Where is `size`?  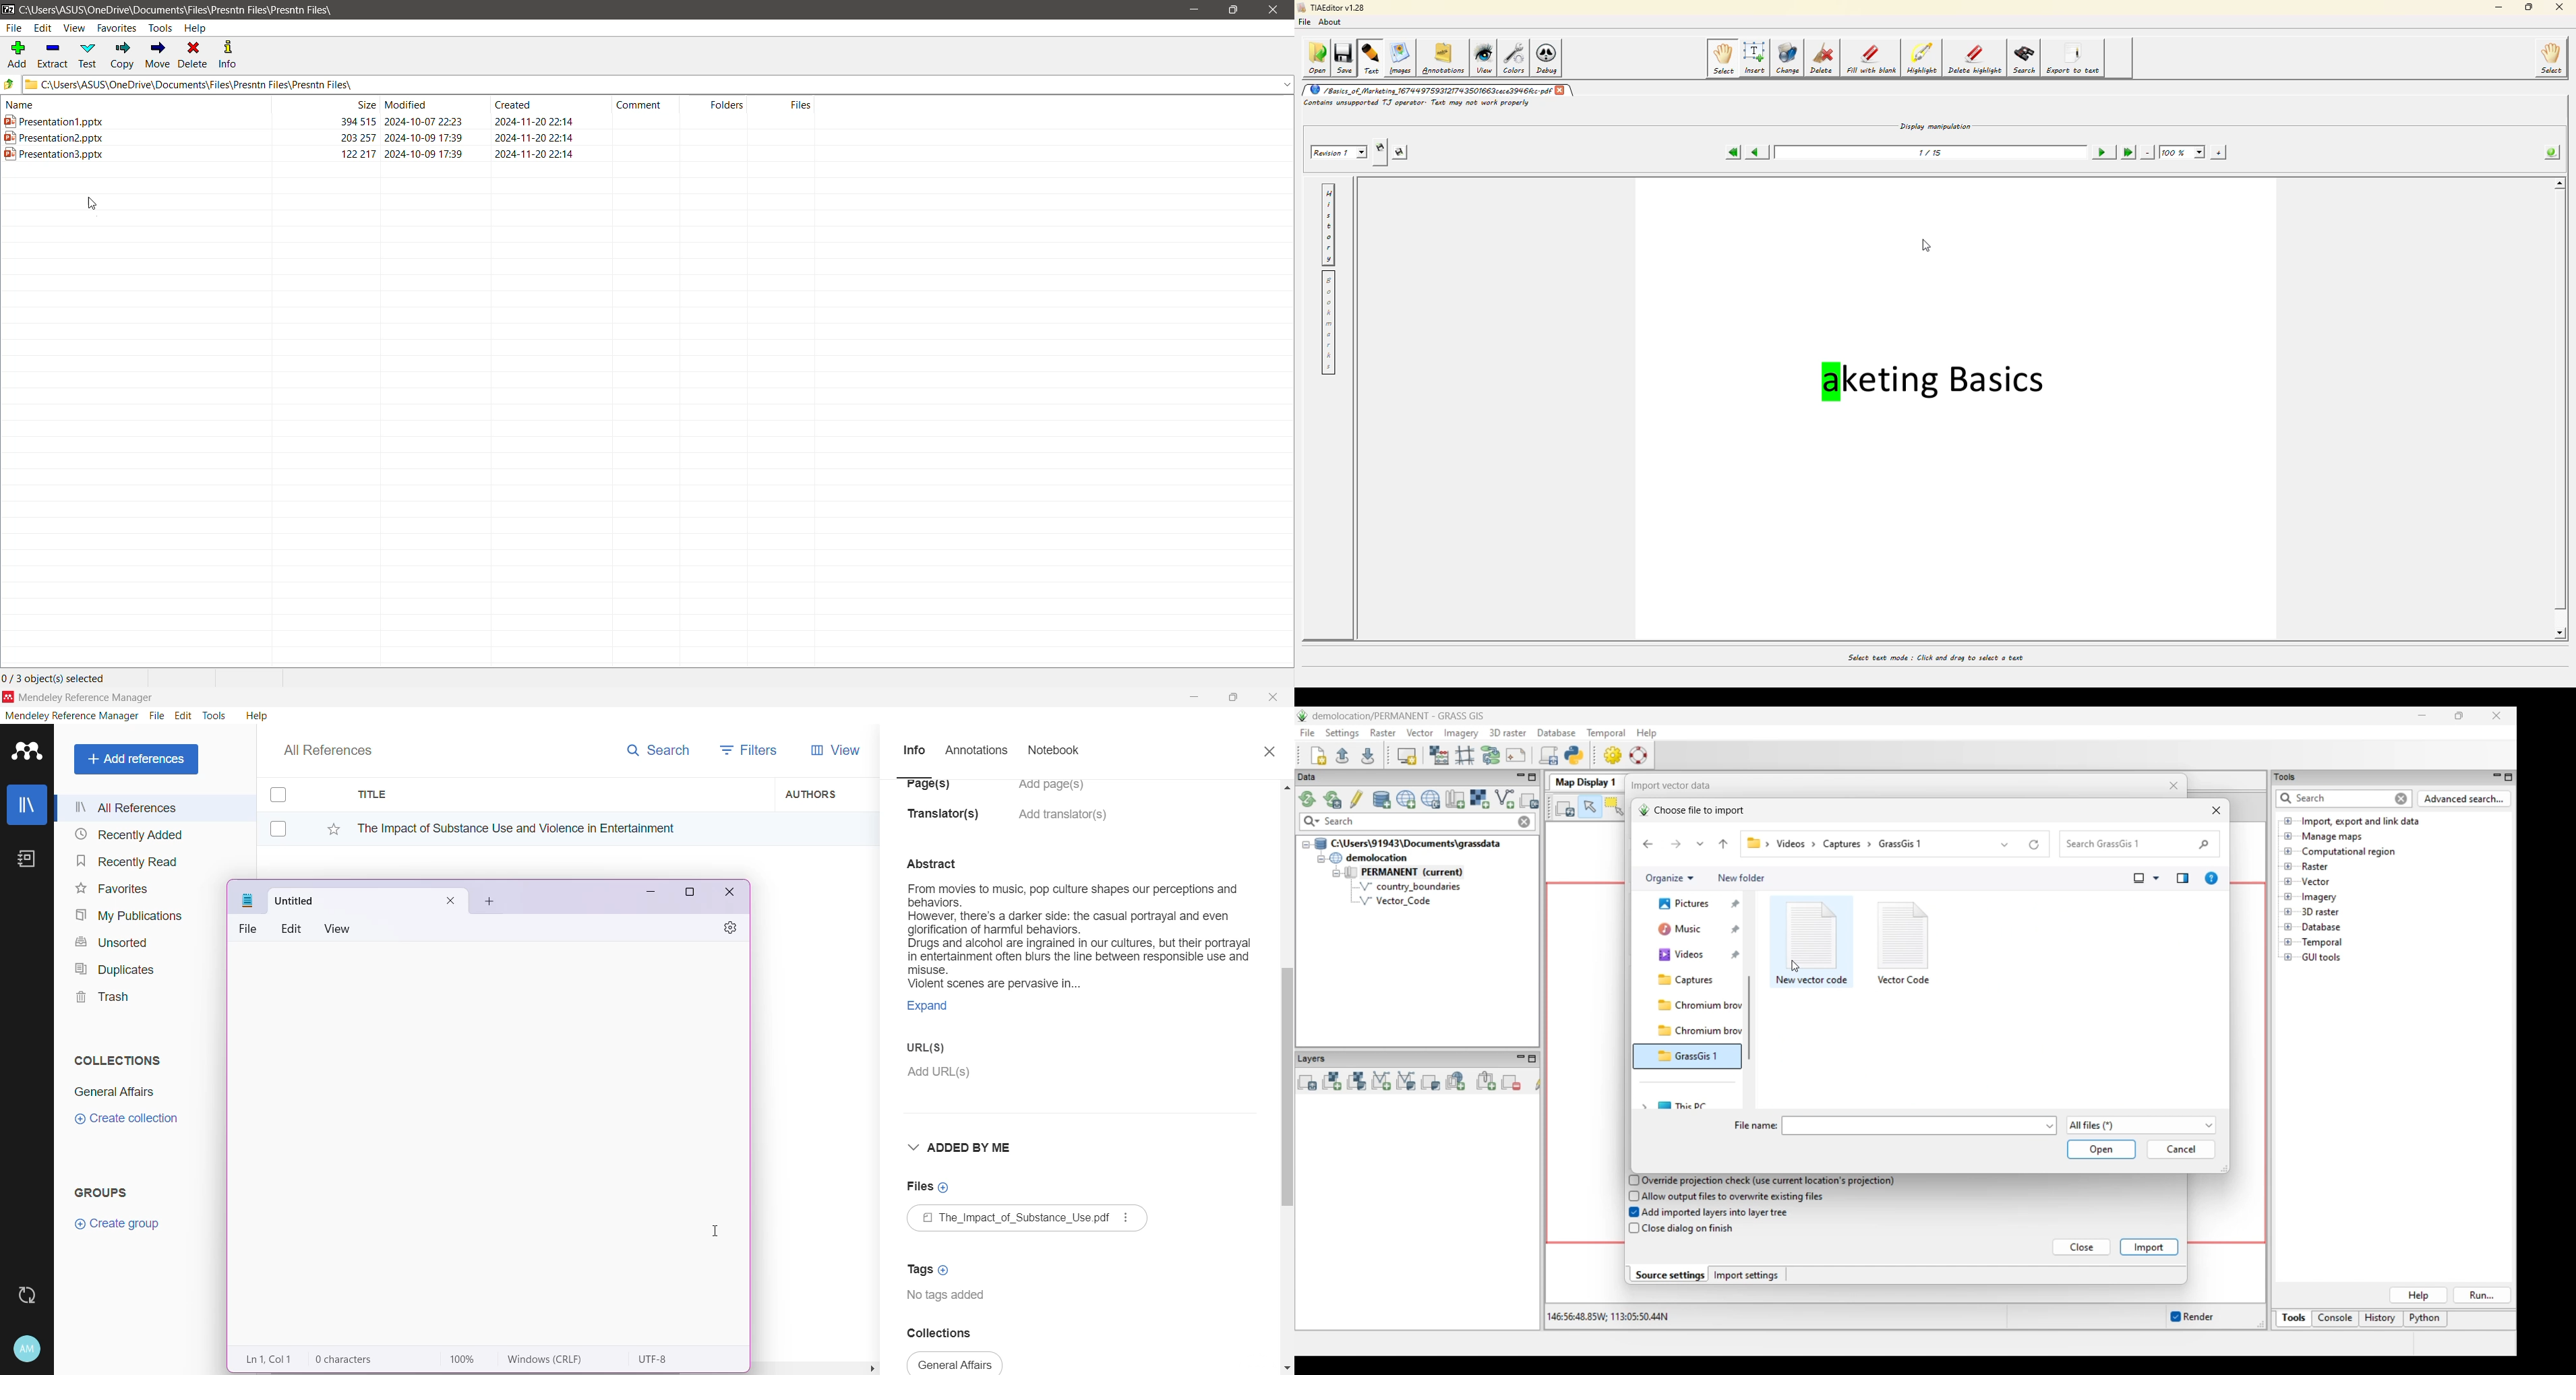
size is located at coordinates (359, 121).